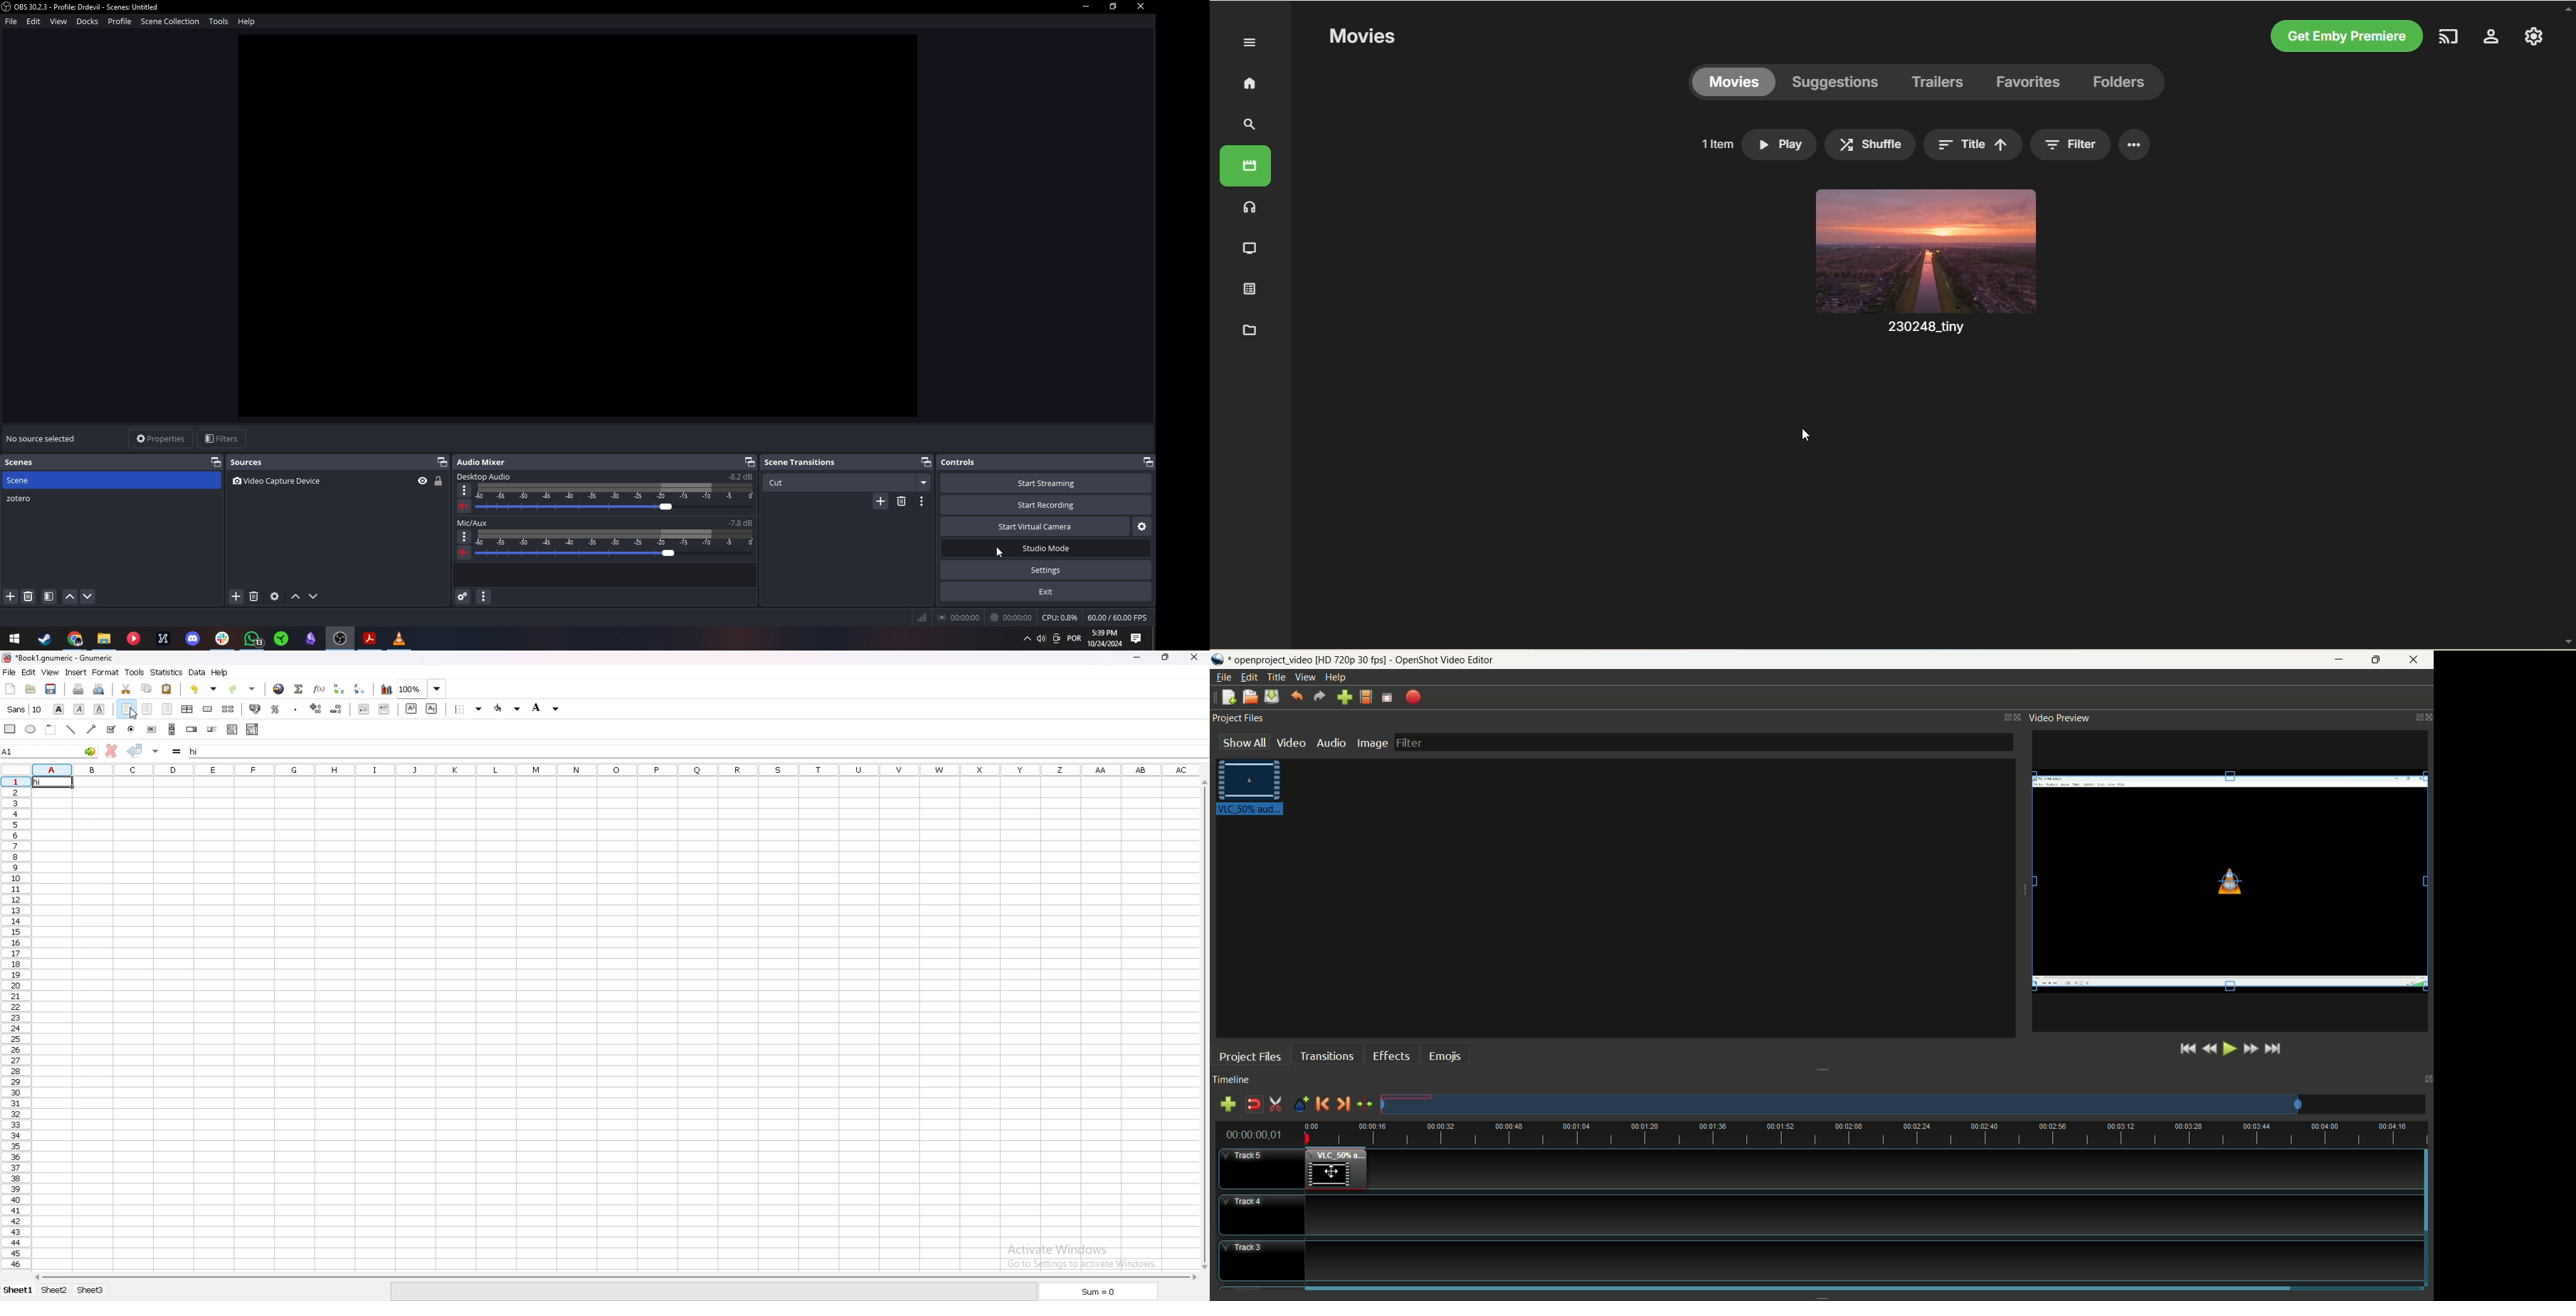 The width and height of the screenshot is (2576, 1316). Describe the element at coordinates (1414, 697) in the screenshot. I see `export video` at that location.